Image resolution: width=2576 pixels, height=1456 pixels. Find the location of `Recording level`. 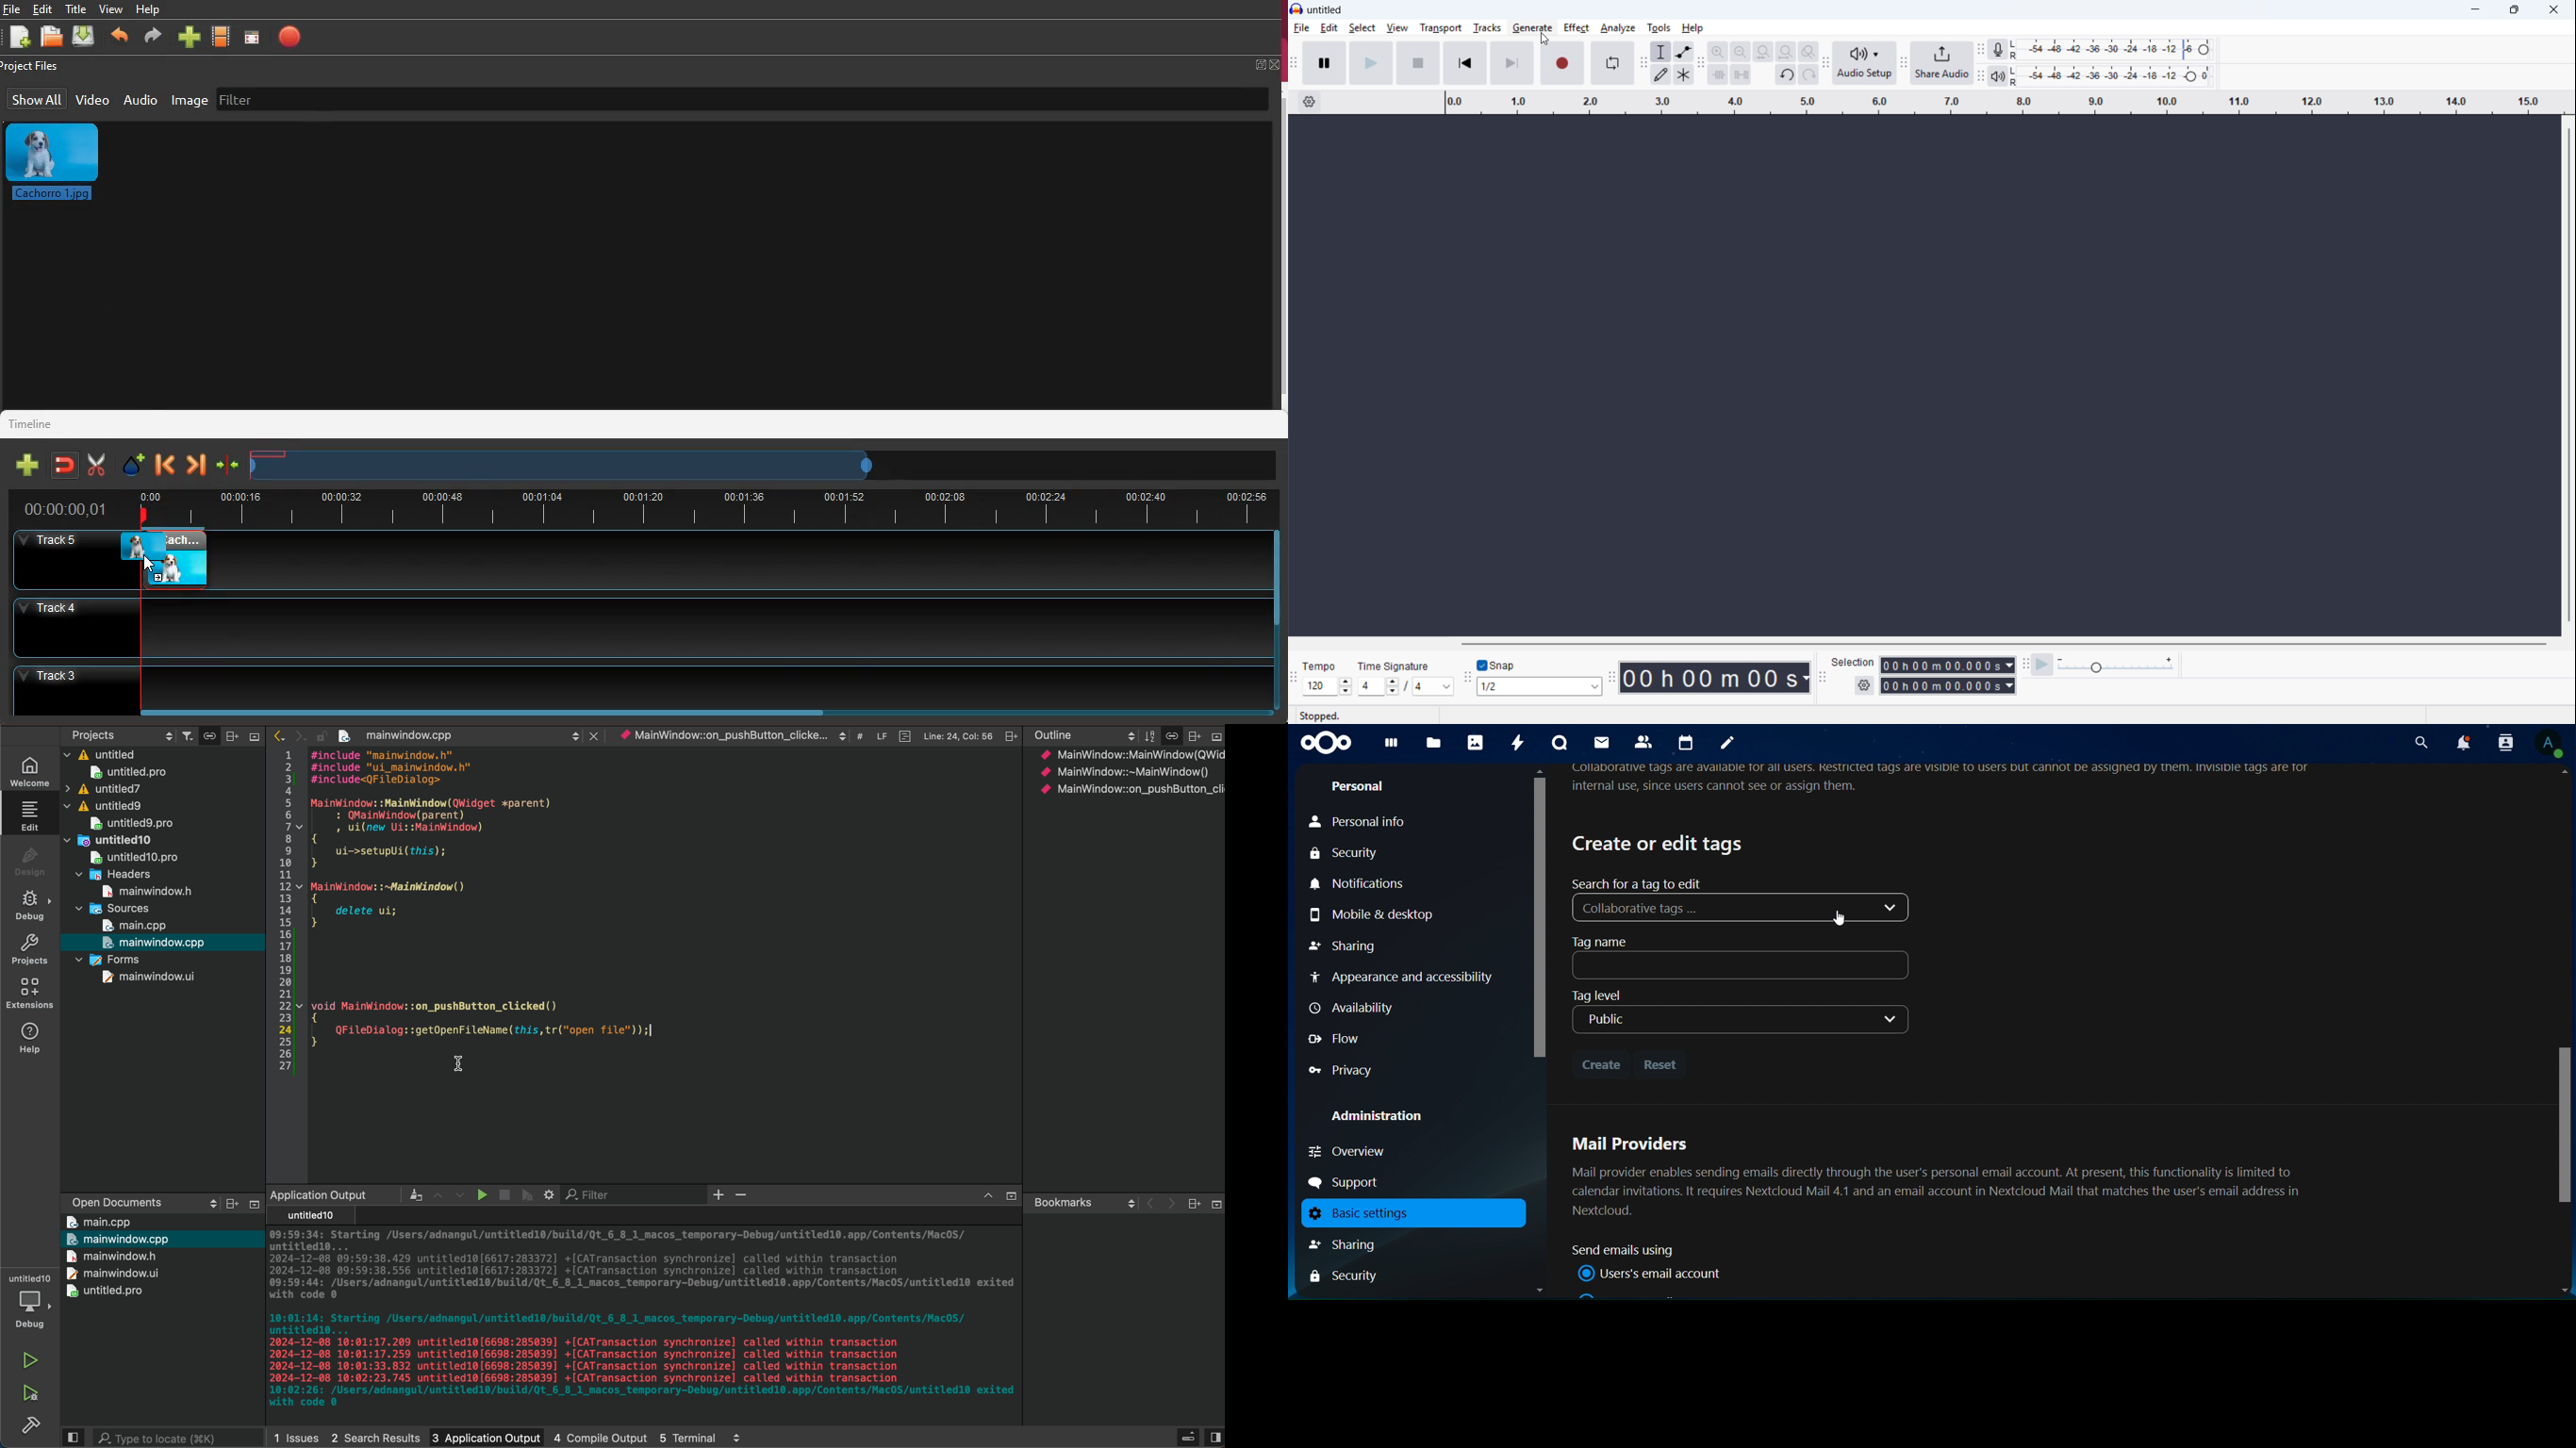

Recording level is located at coordinates (2115, 50).